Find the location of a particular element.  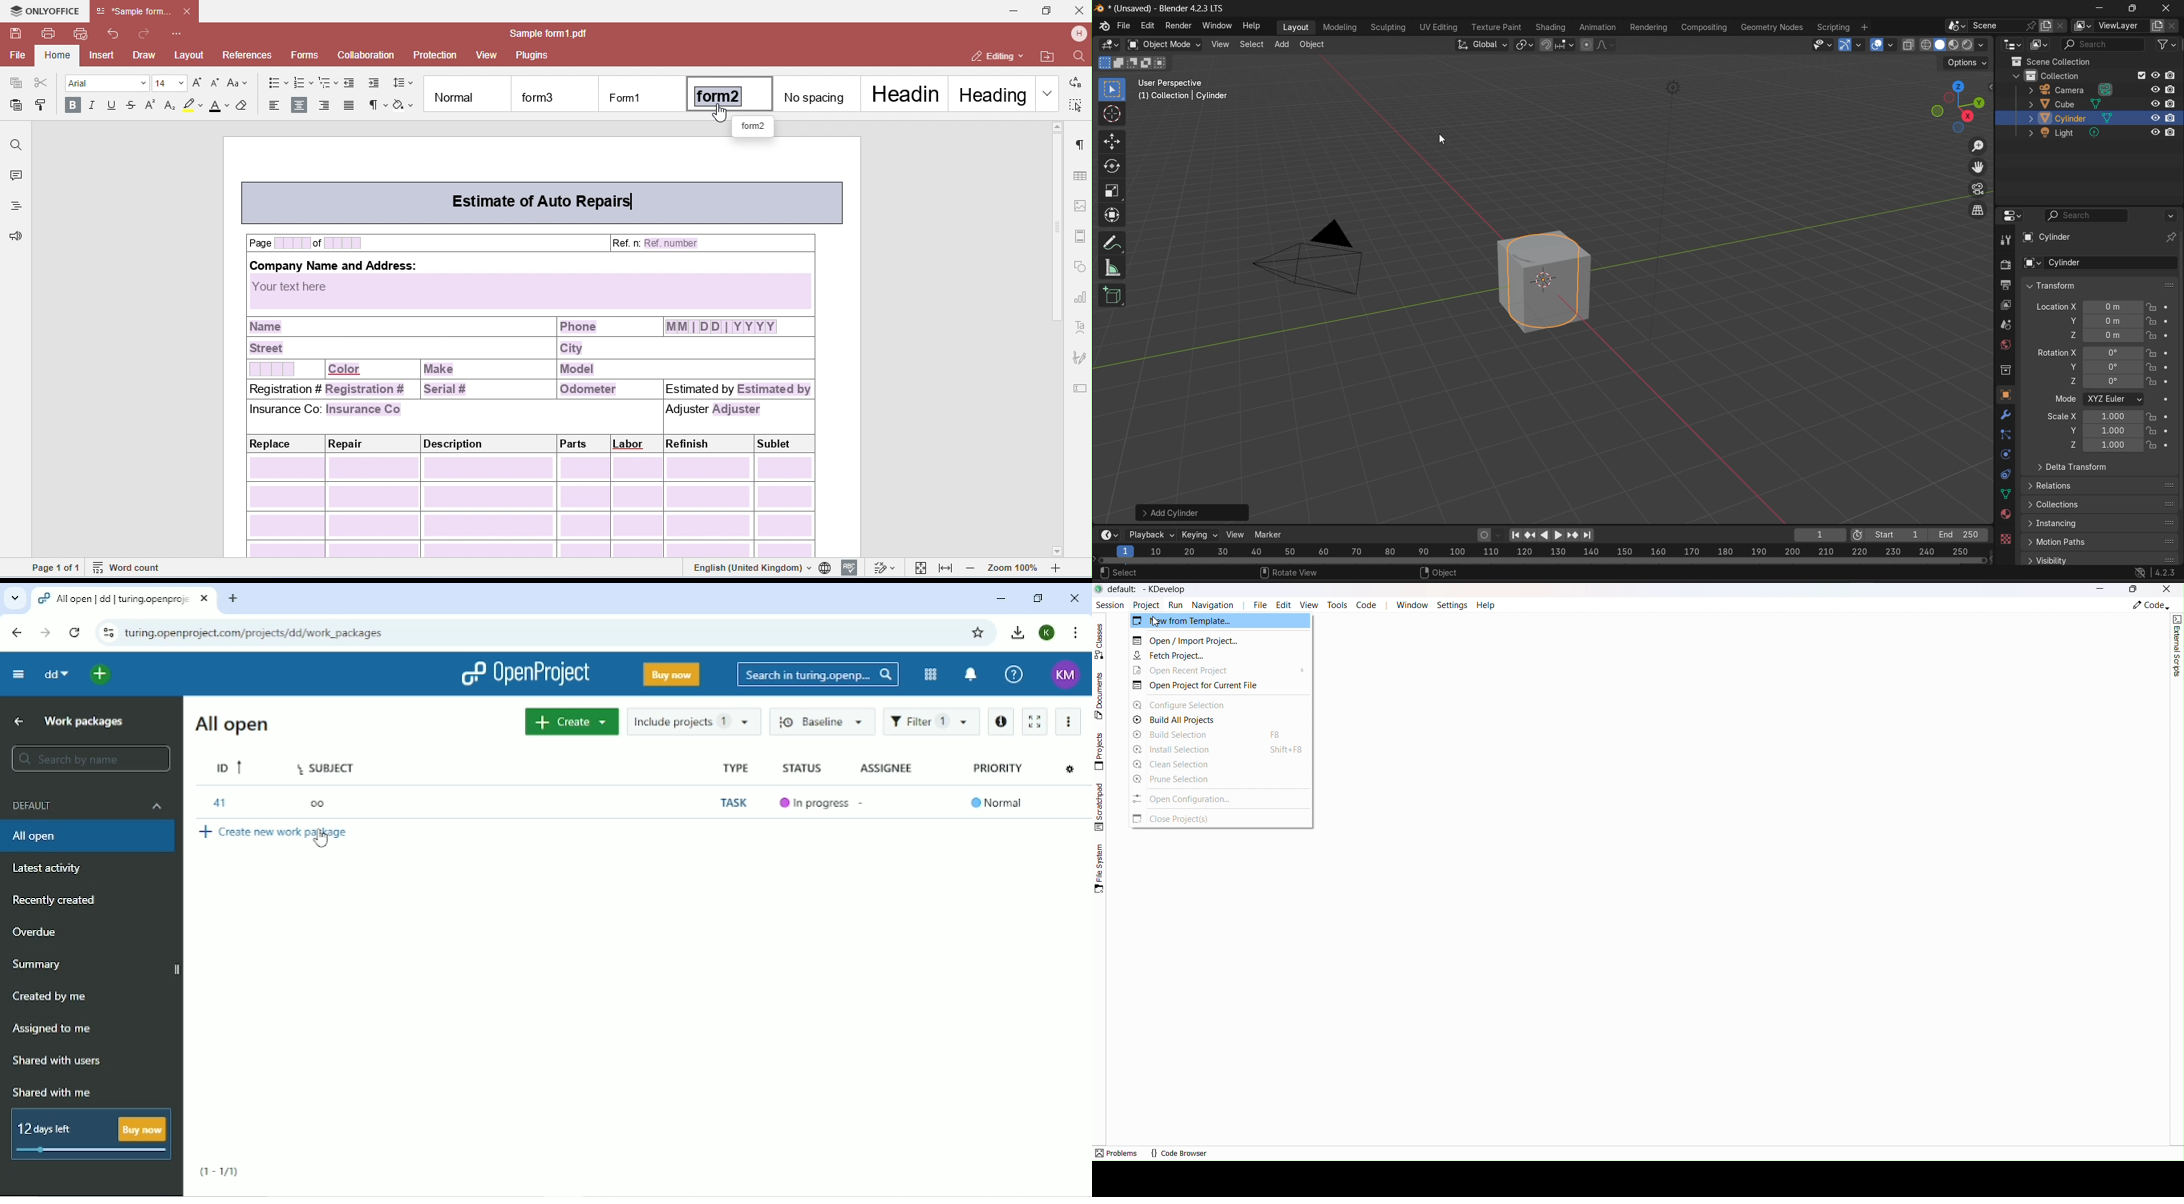

lock location is located at coordinates (2152, 308).